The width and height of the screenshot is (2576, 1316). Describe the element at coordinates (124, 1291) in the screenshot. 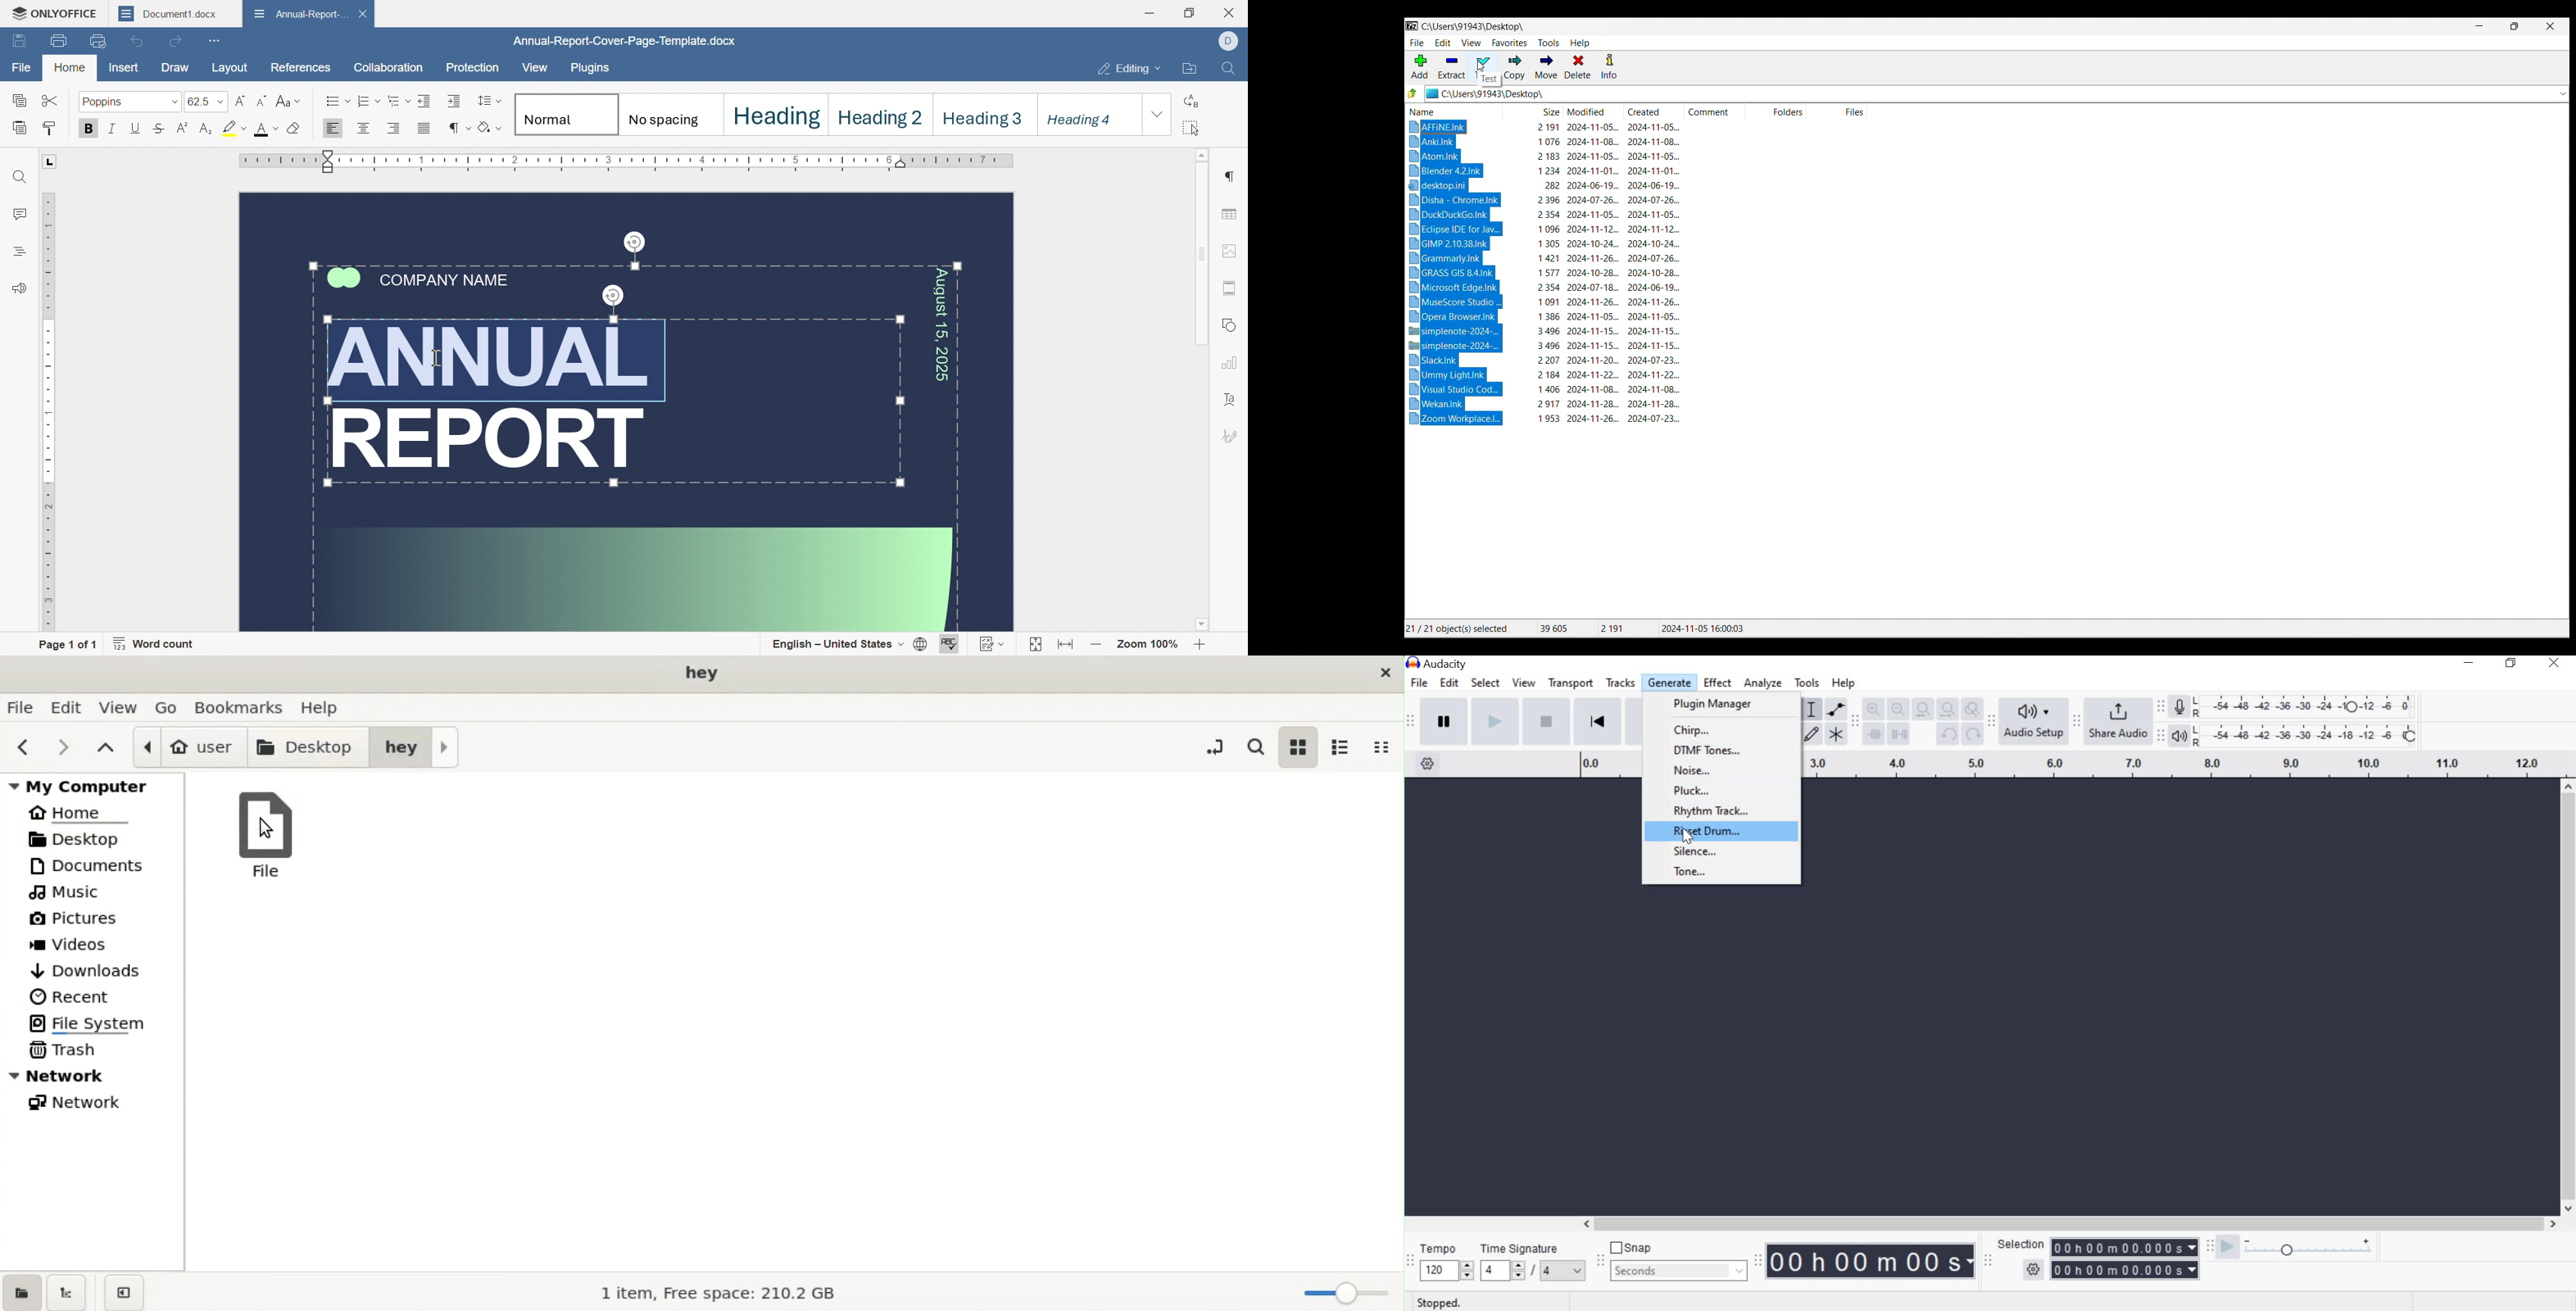

I see `close sidebars` at that location.